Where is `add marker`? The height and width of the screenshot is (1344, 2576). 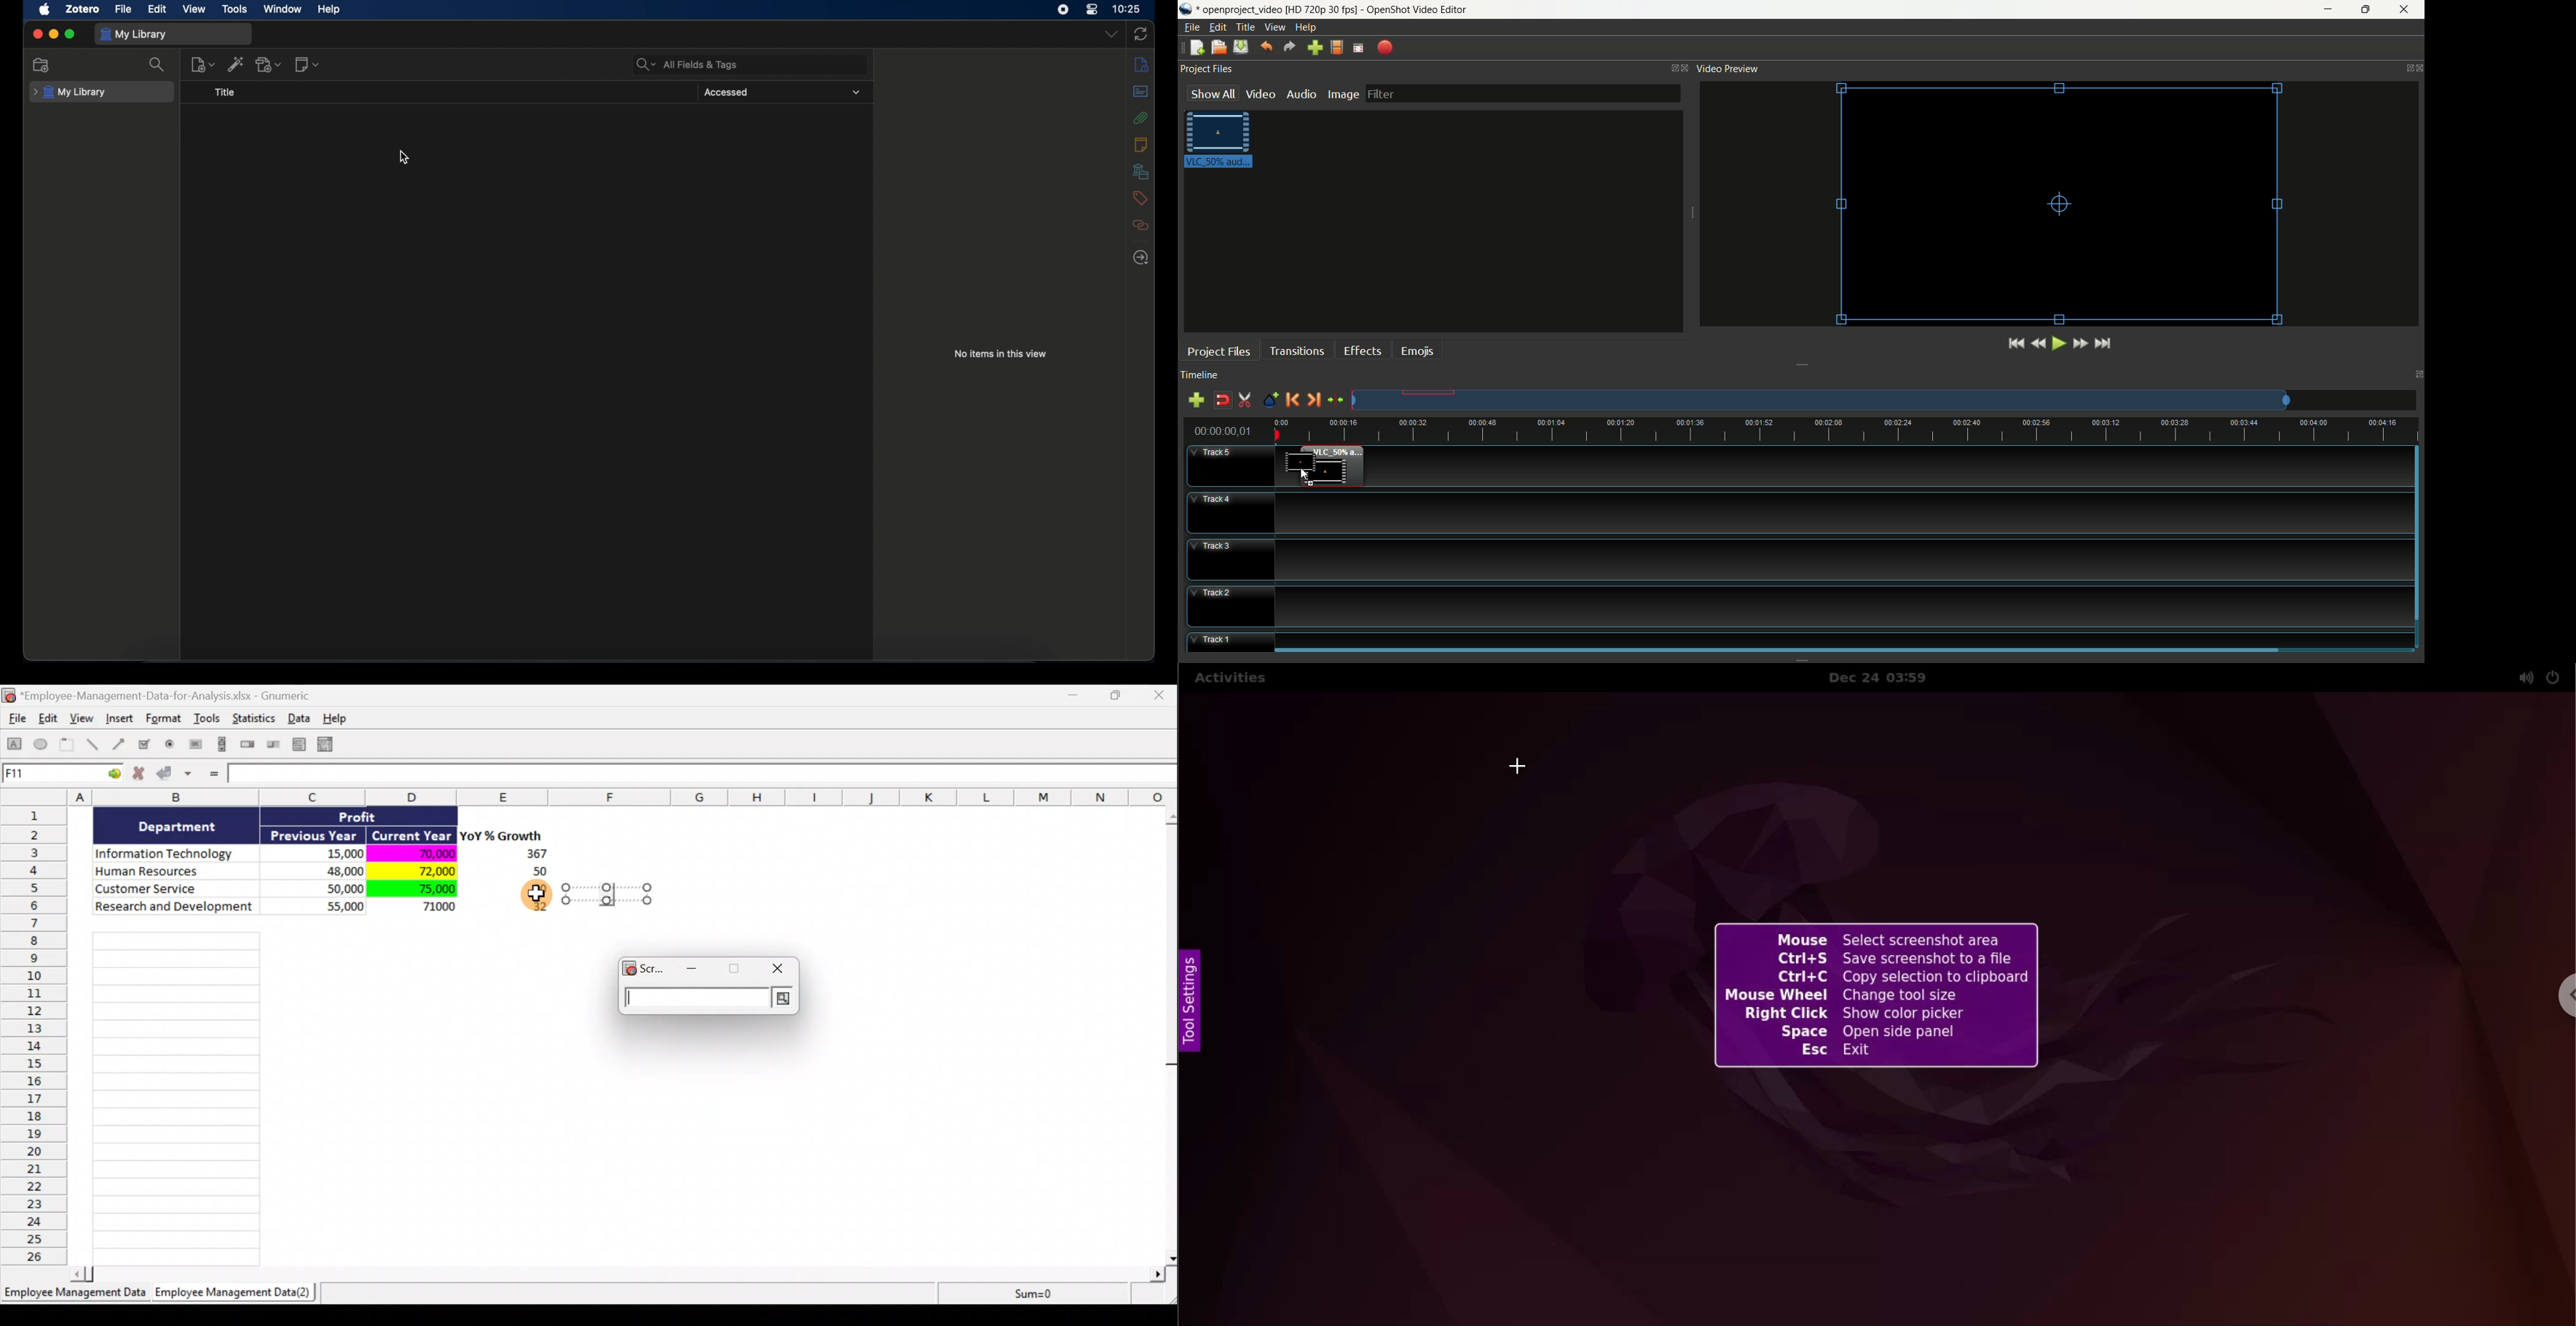
add marker is located at coordinates (1270, 399).